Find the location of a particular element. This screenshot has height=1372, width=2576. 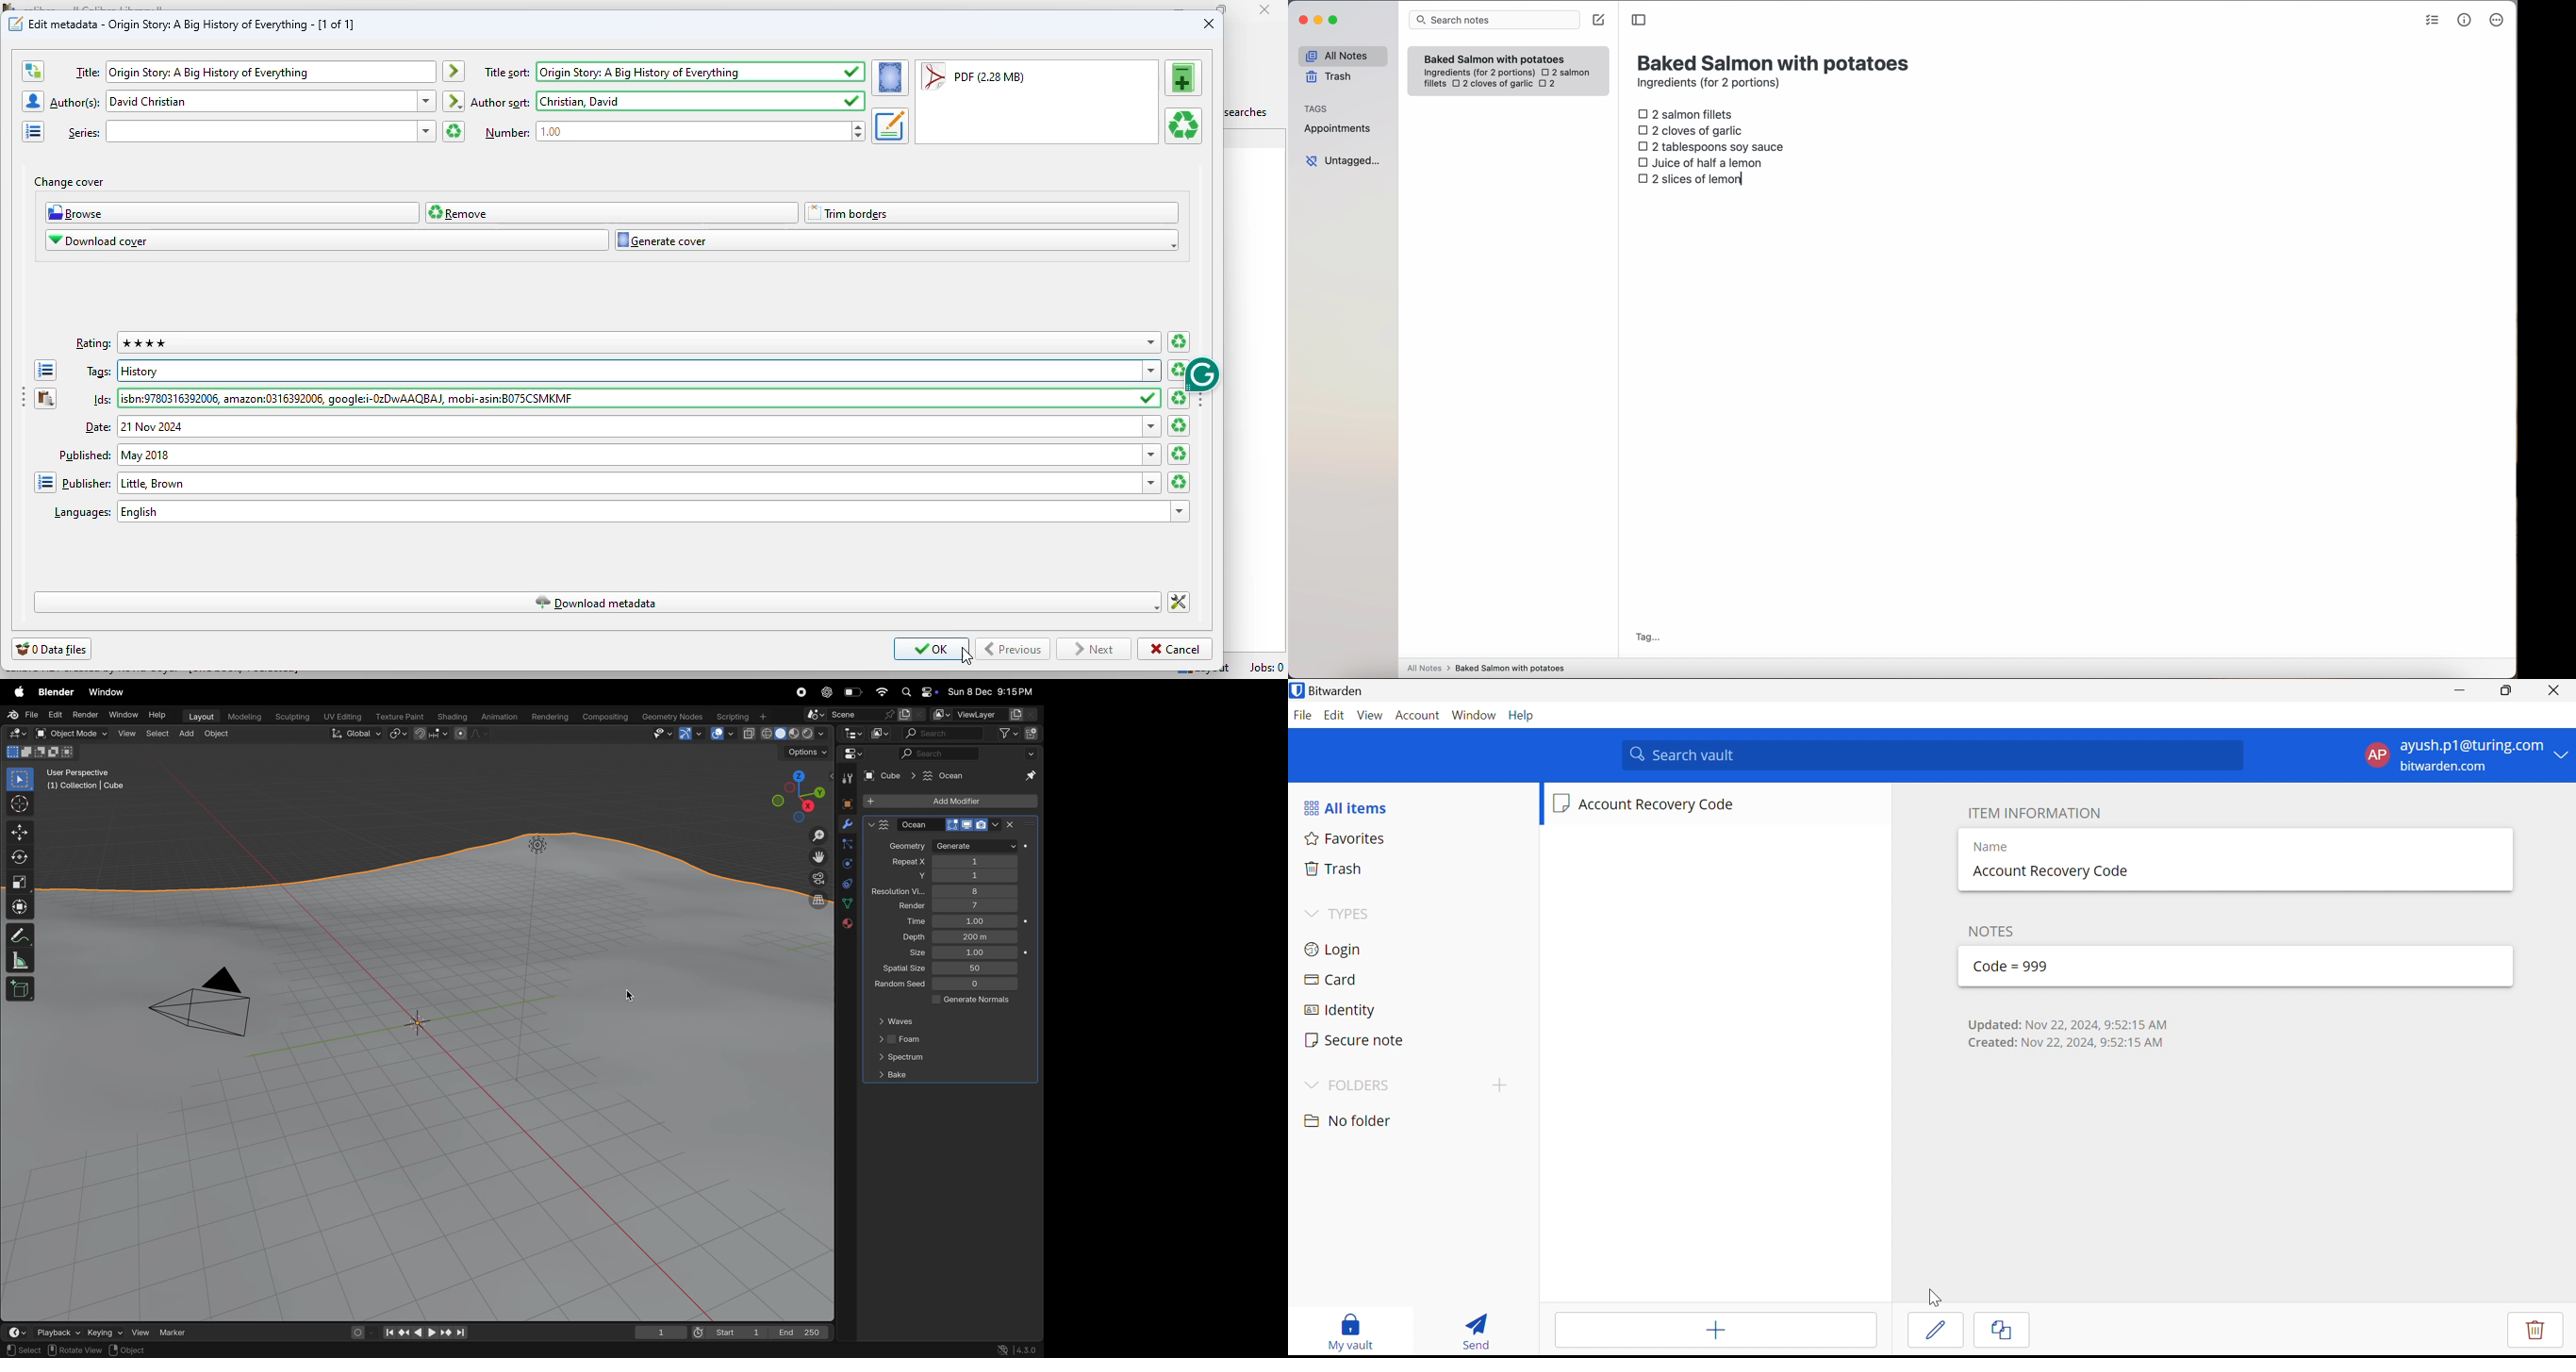

time is located at coordinates (907, 922).